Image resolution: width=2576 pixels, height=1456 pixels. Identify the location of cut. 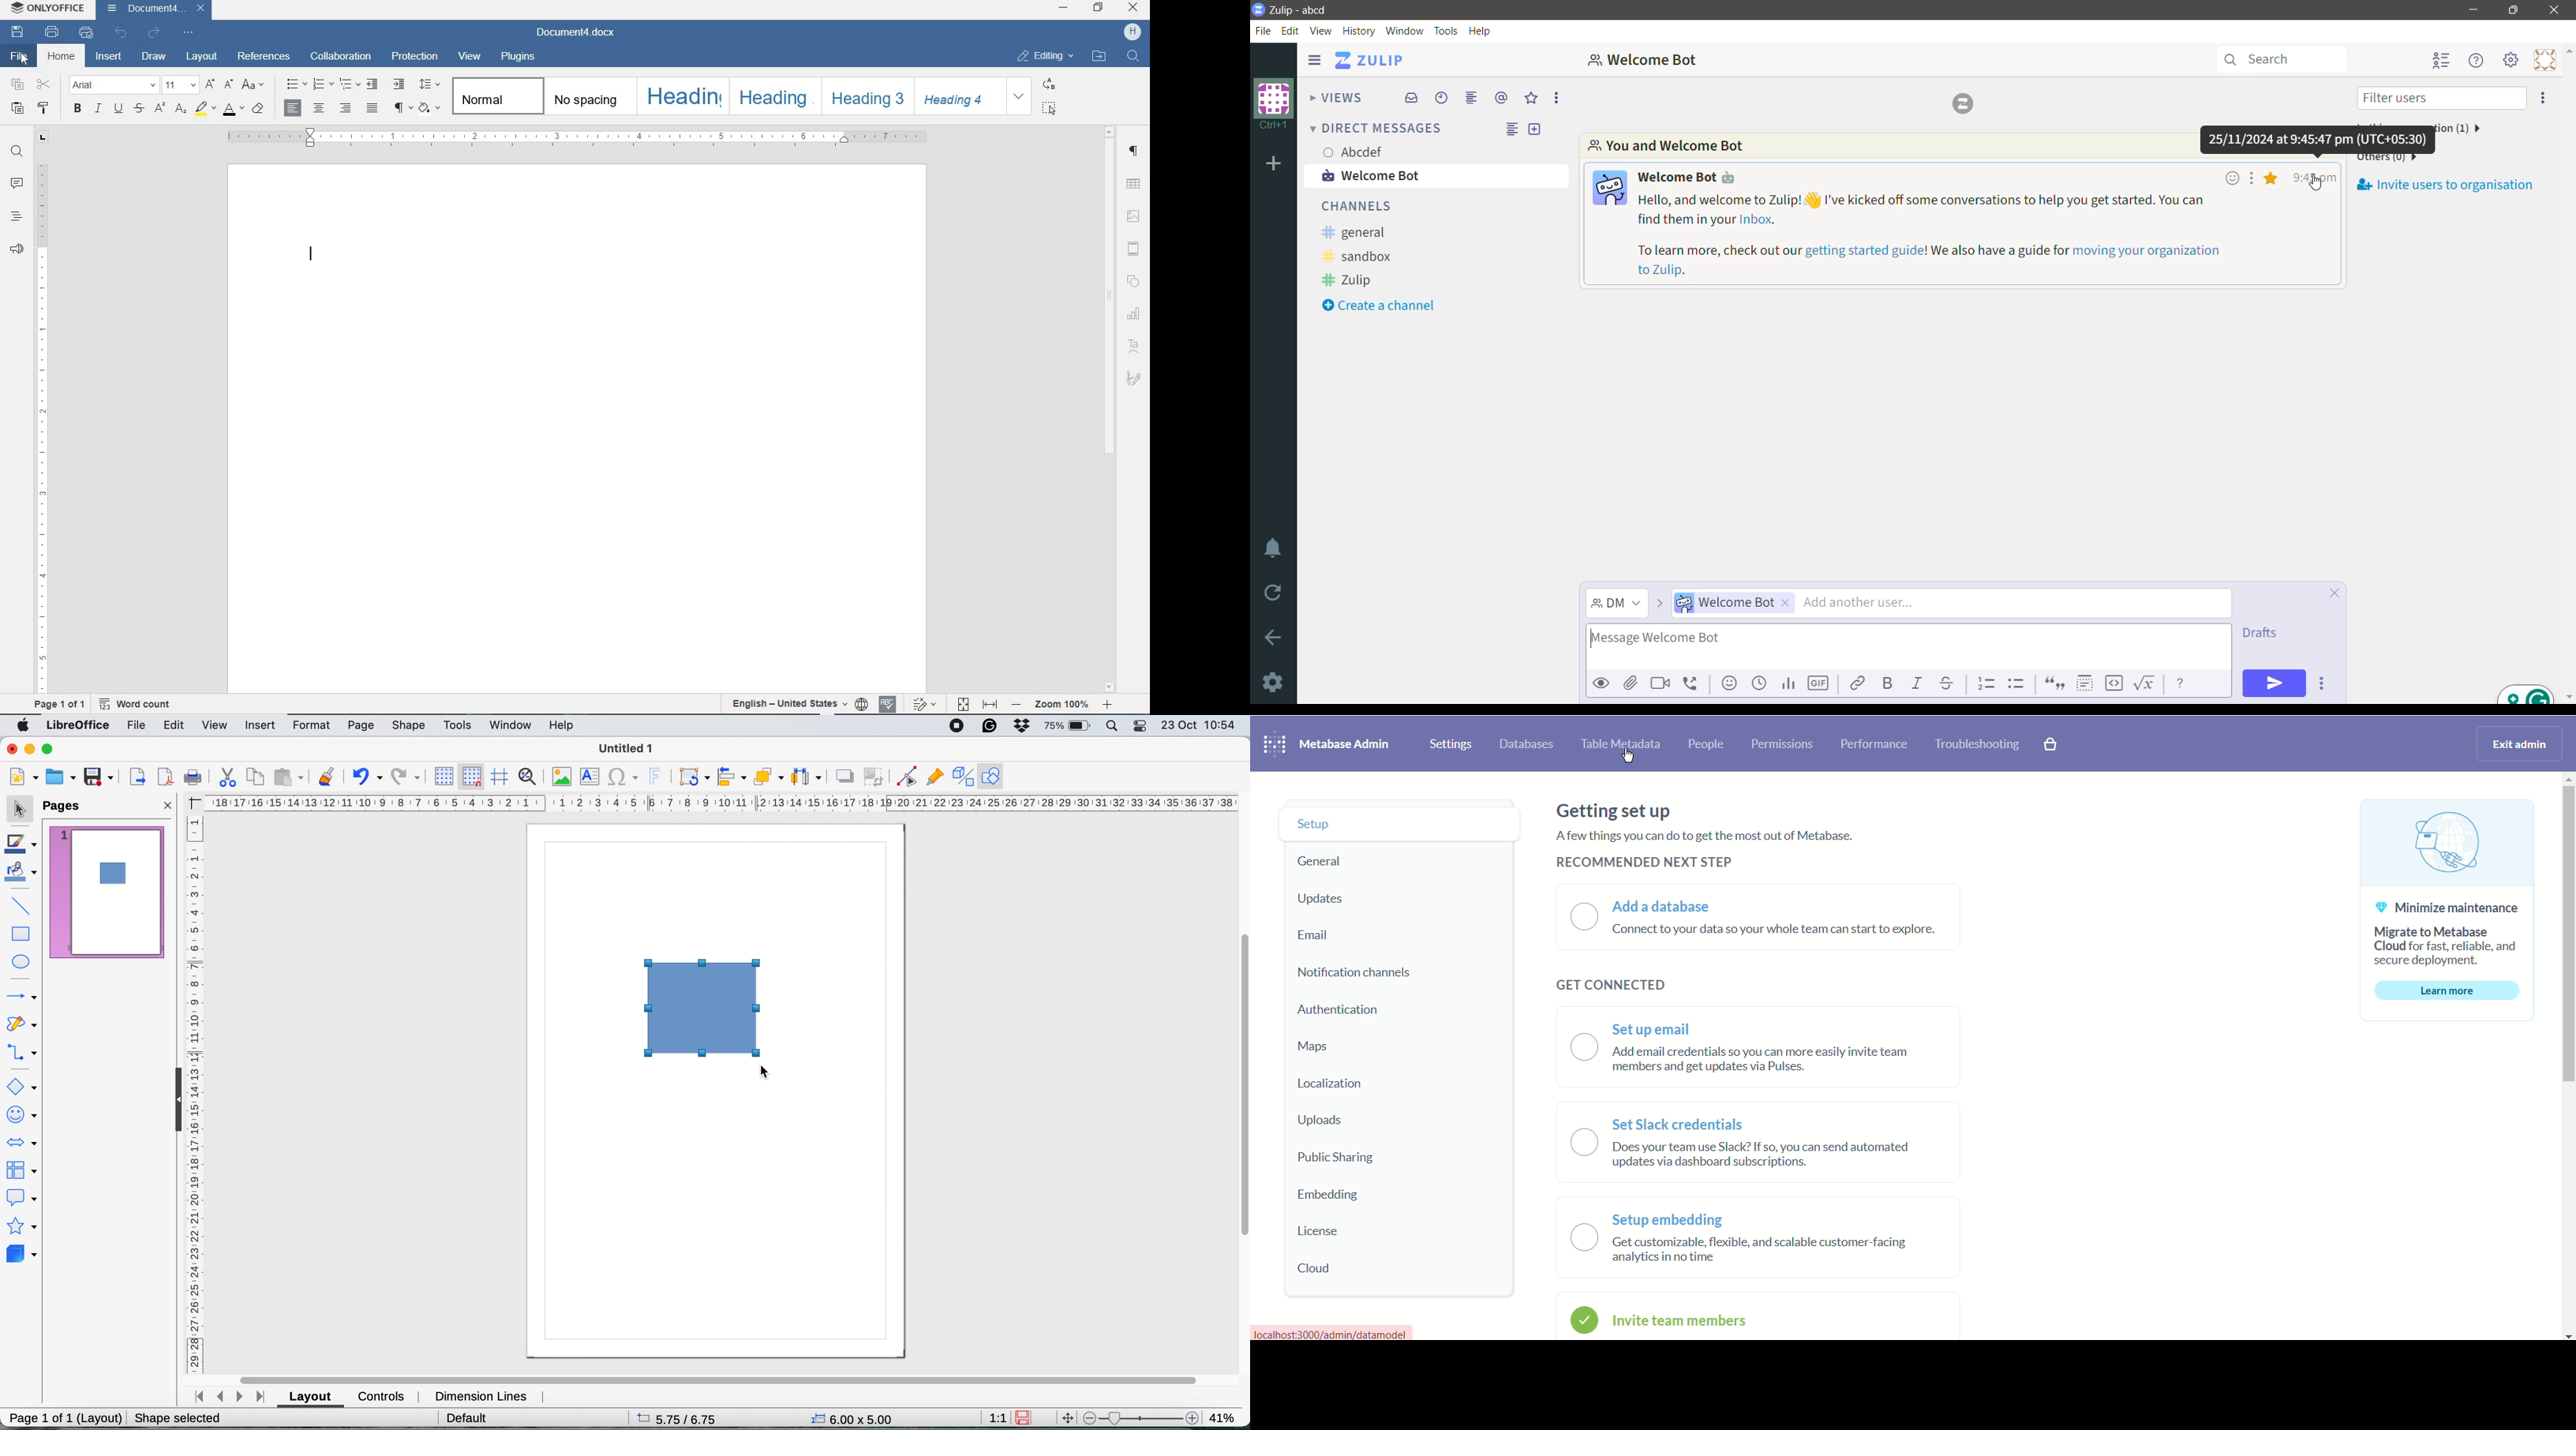
(43, 85).